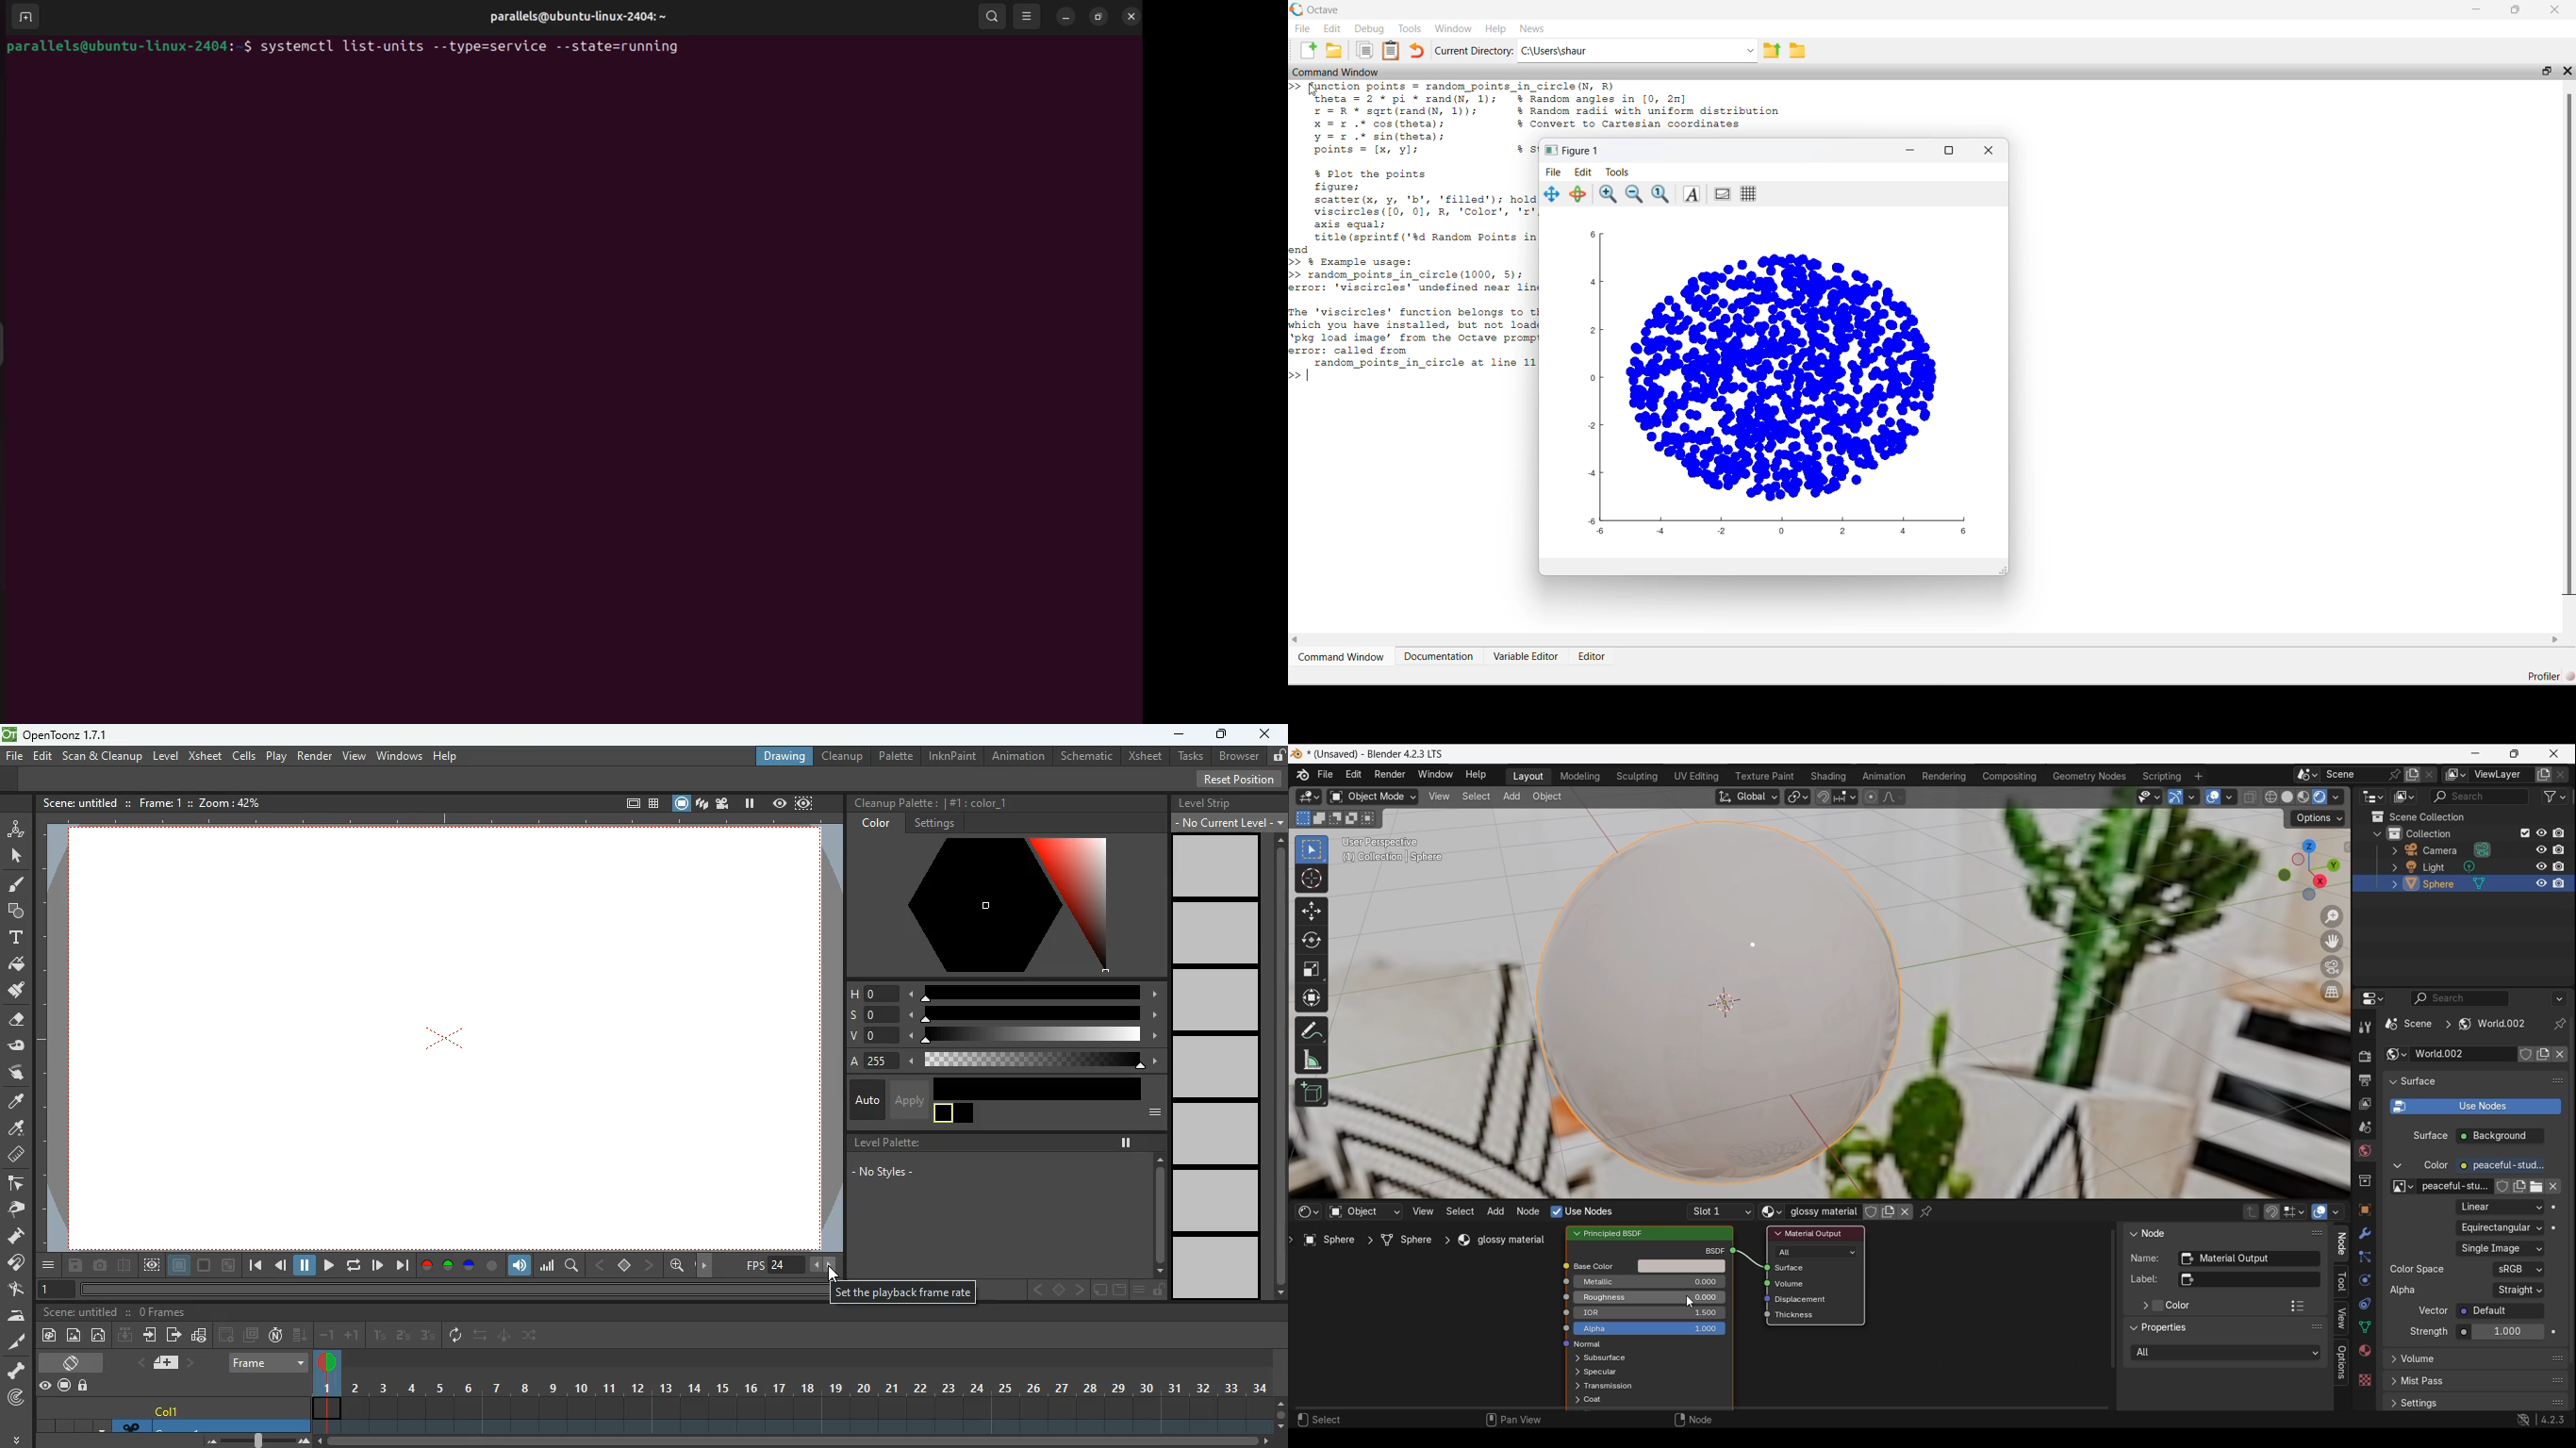 This screenshot has height=1456, width=2576. Describe the element at coordinates (2442, 851) in the screenshot. I see `camera` at that location.